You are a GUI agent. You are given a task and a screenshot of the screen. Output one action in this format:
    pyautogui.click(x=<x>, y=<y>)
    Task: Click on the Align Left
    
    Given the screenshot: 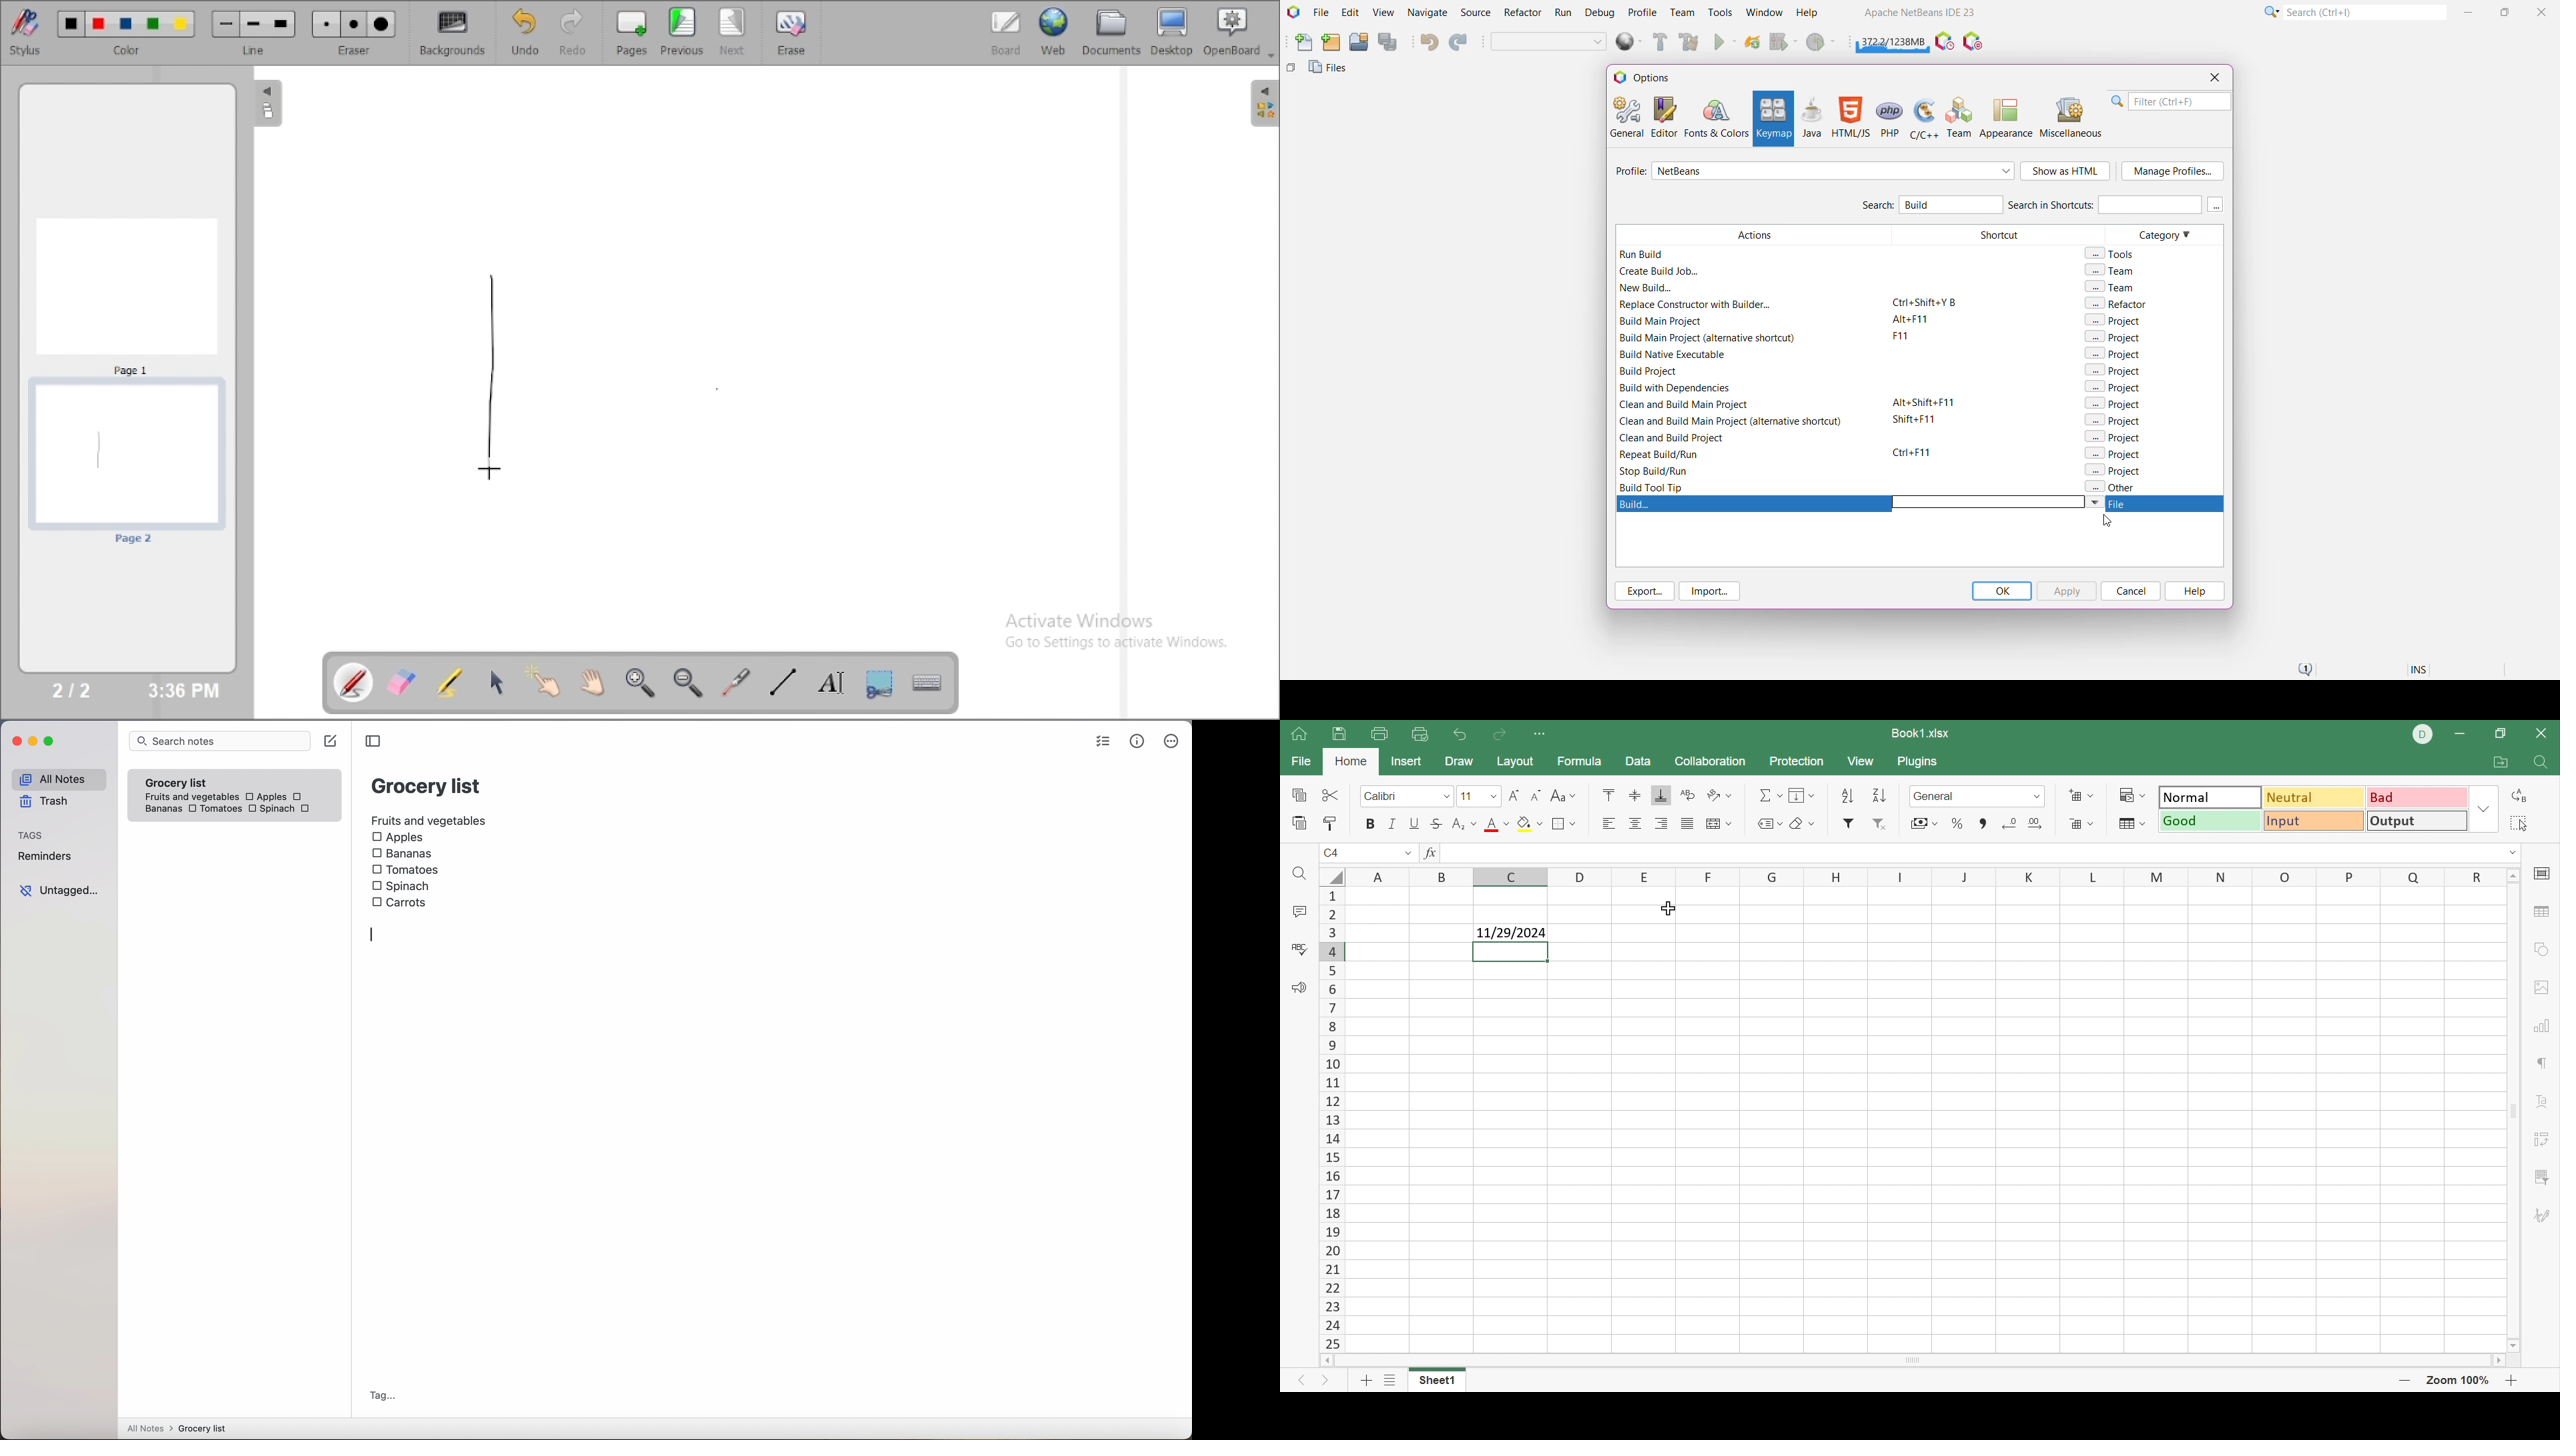 What is the action you would take?
    pyautogui.click(x=1607, y=824)
    